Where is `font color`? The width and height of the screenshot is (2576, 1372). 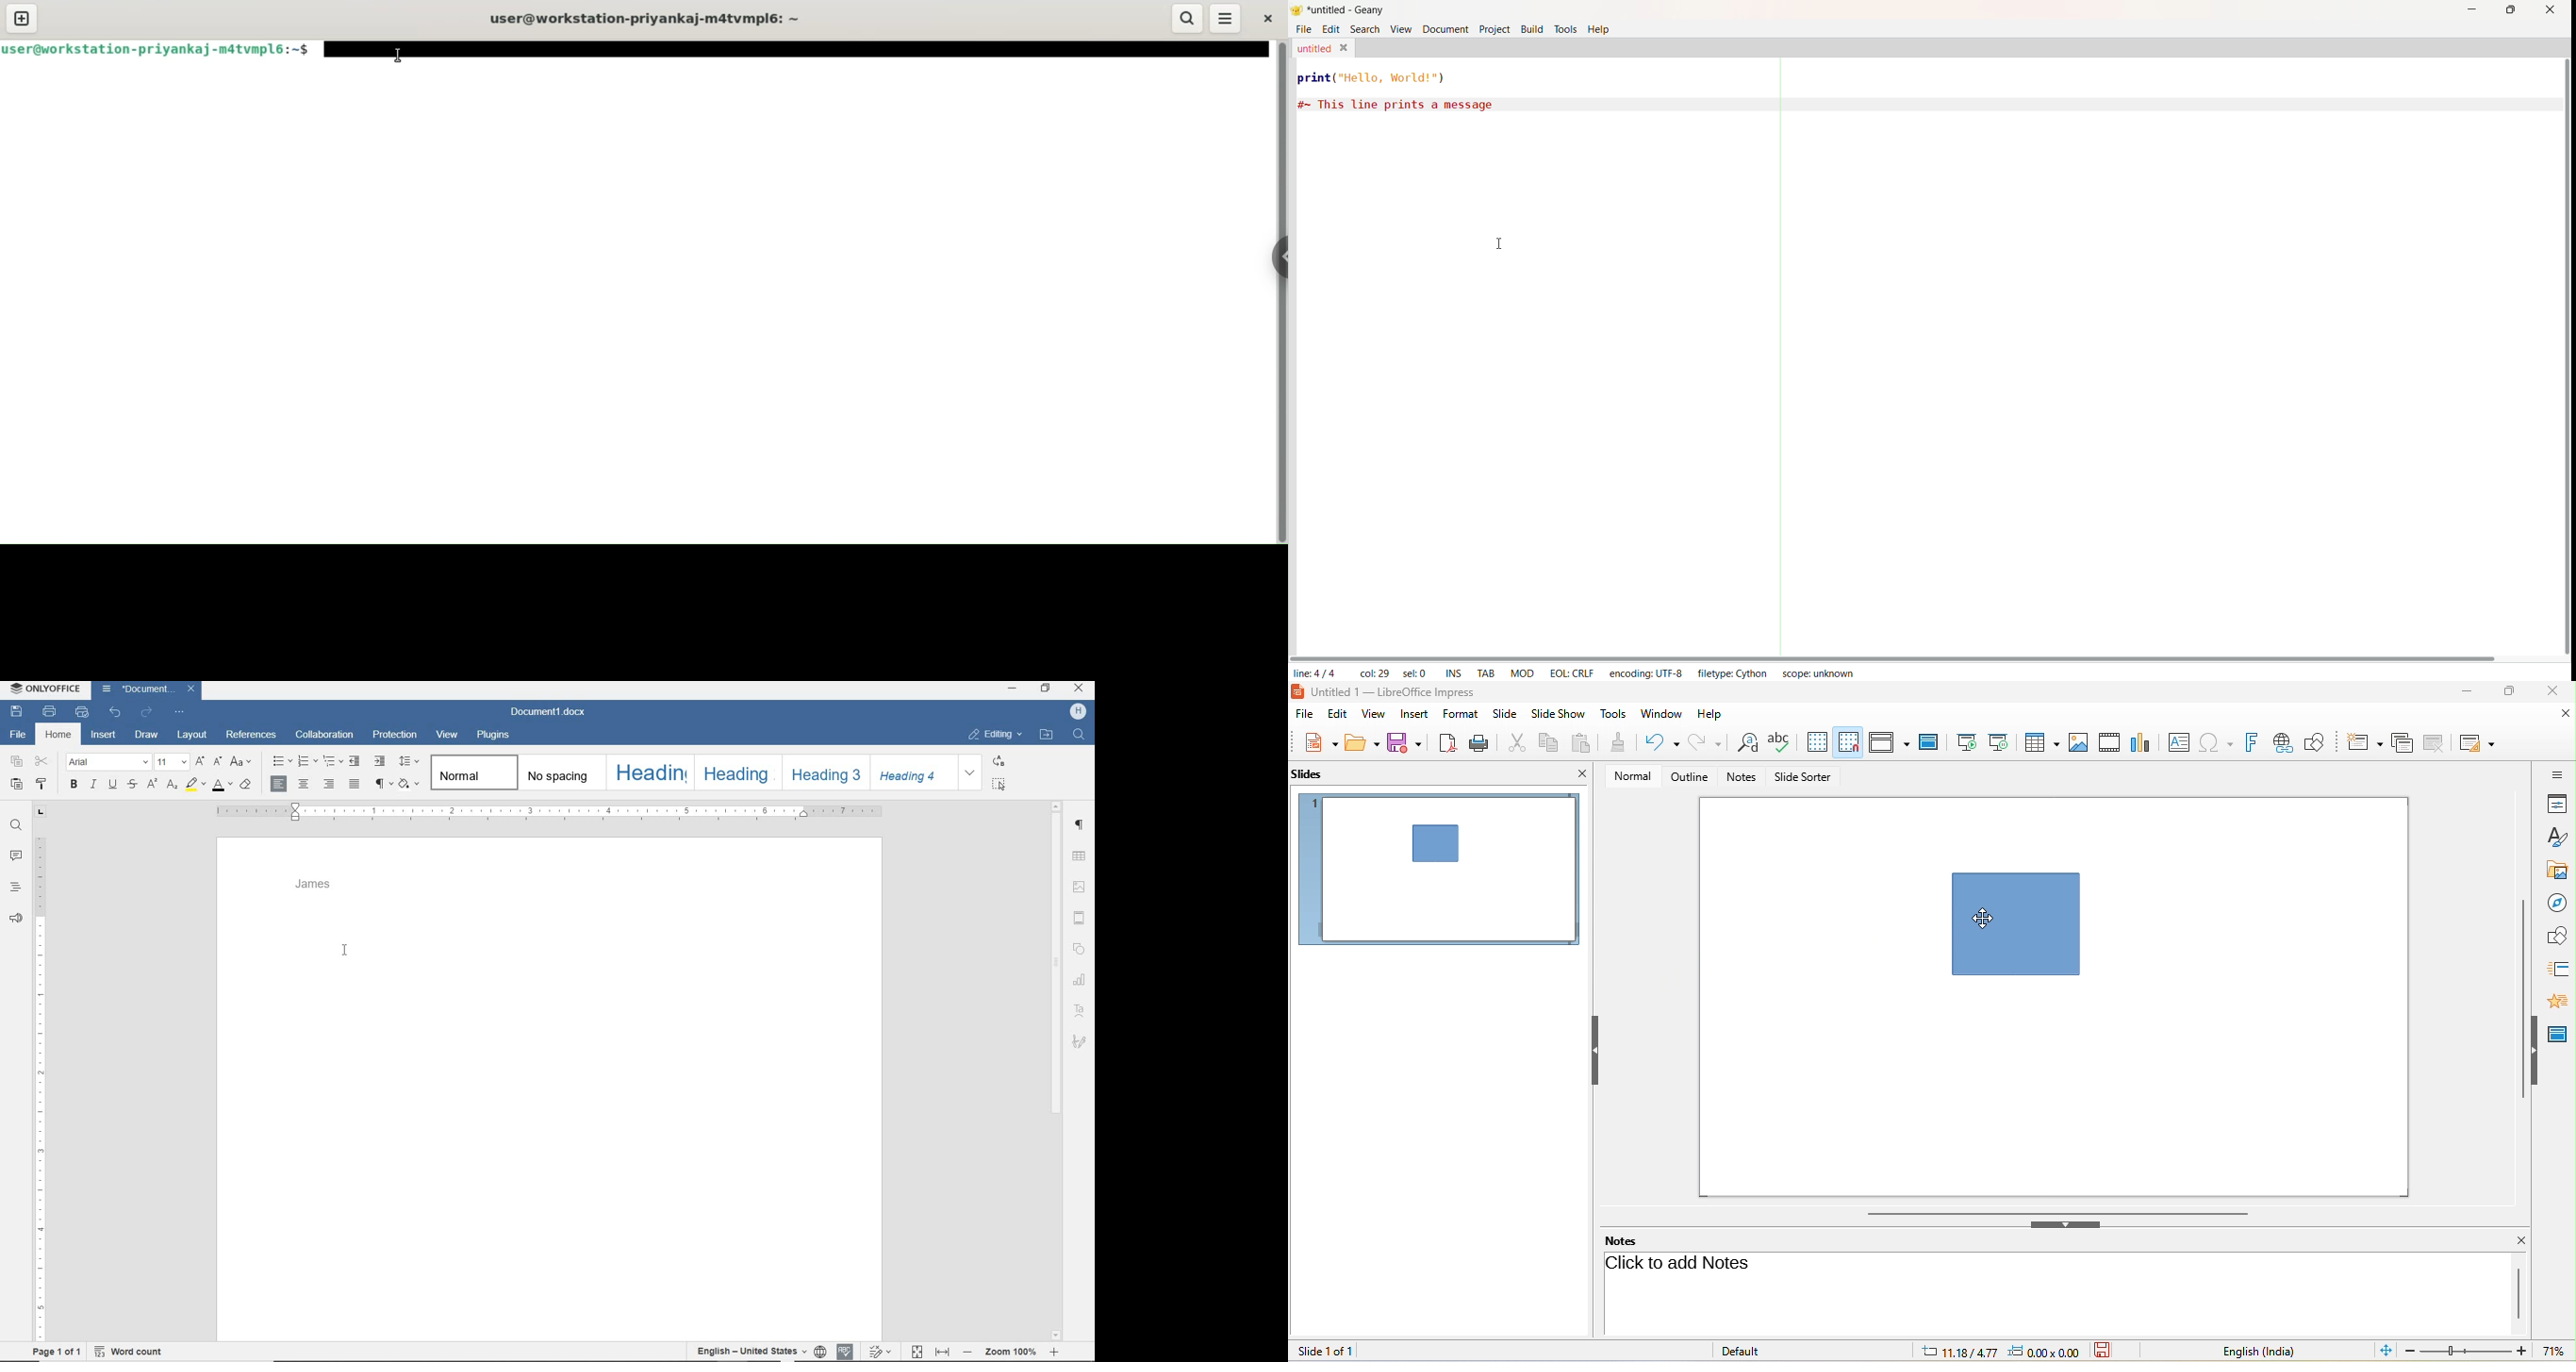 font color is located at coordinates (222, 787).